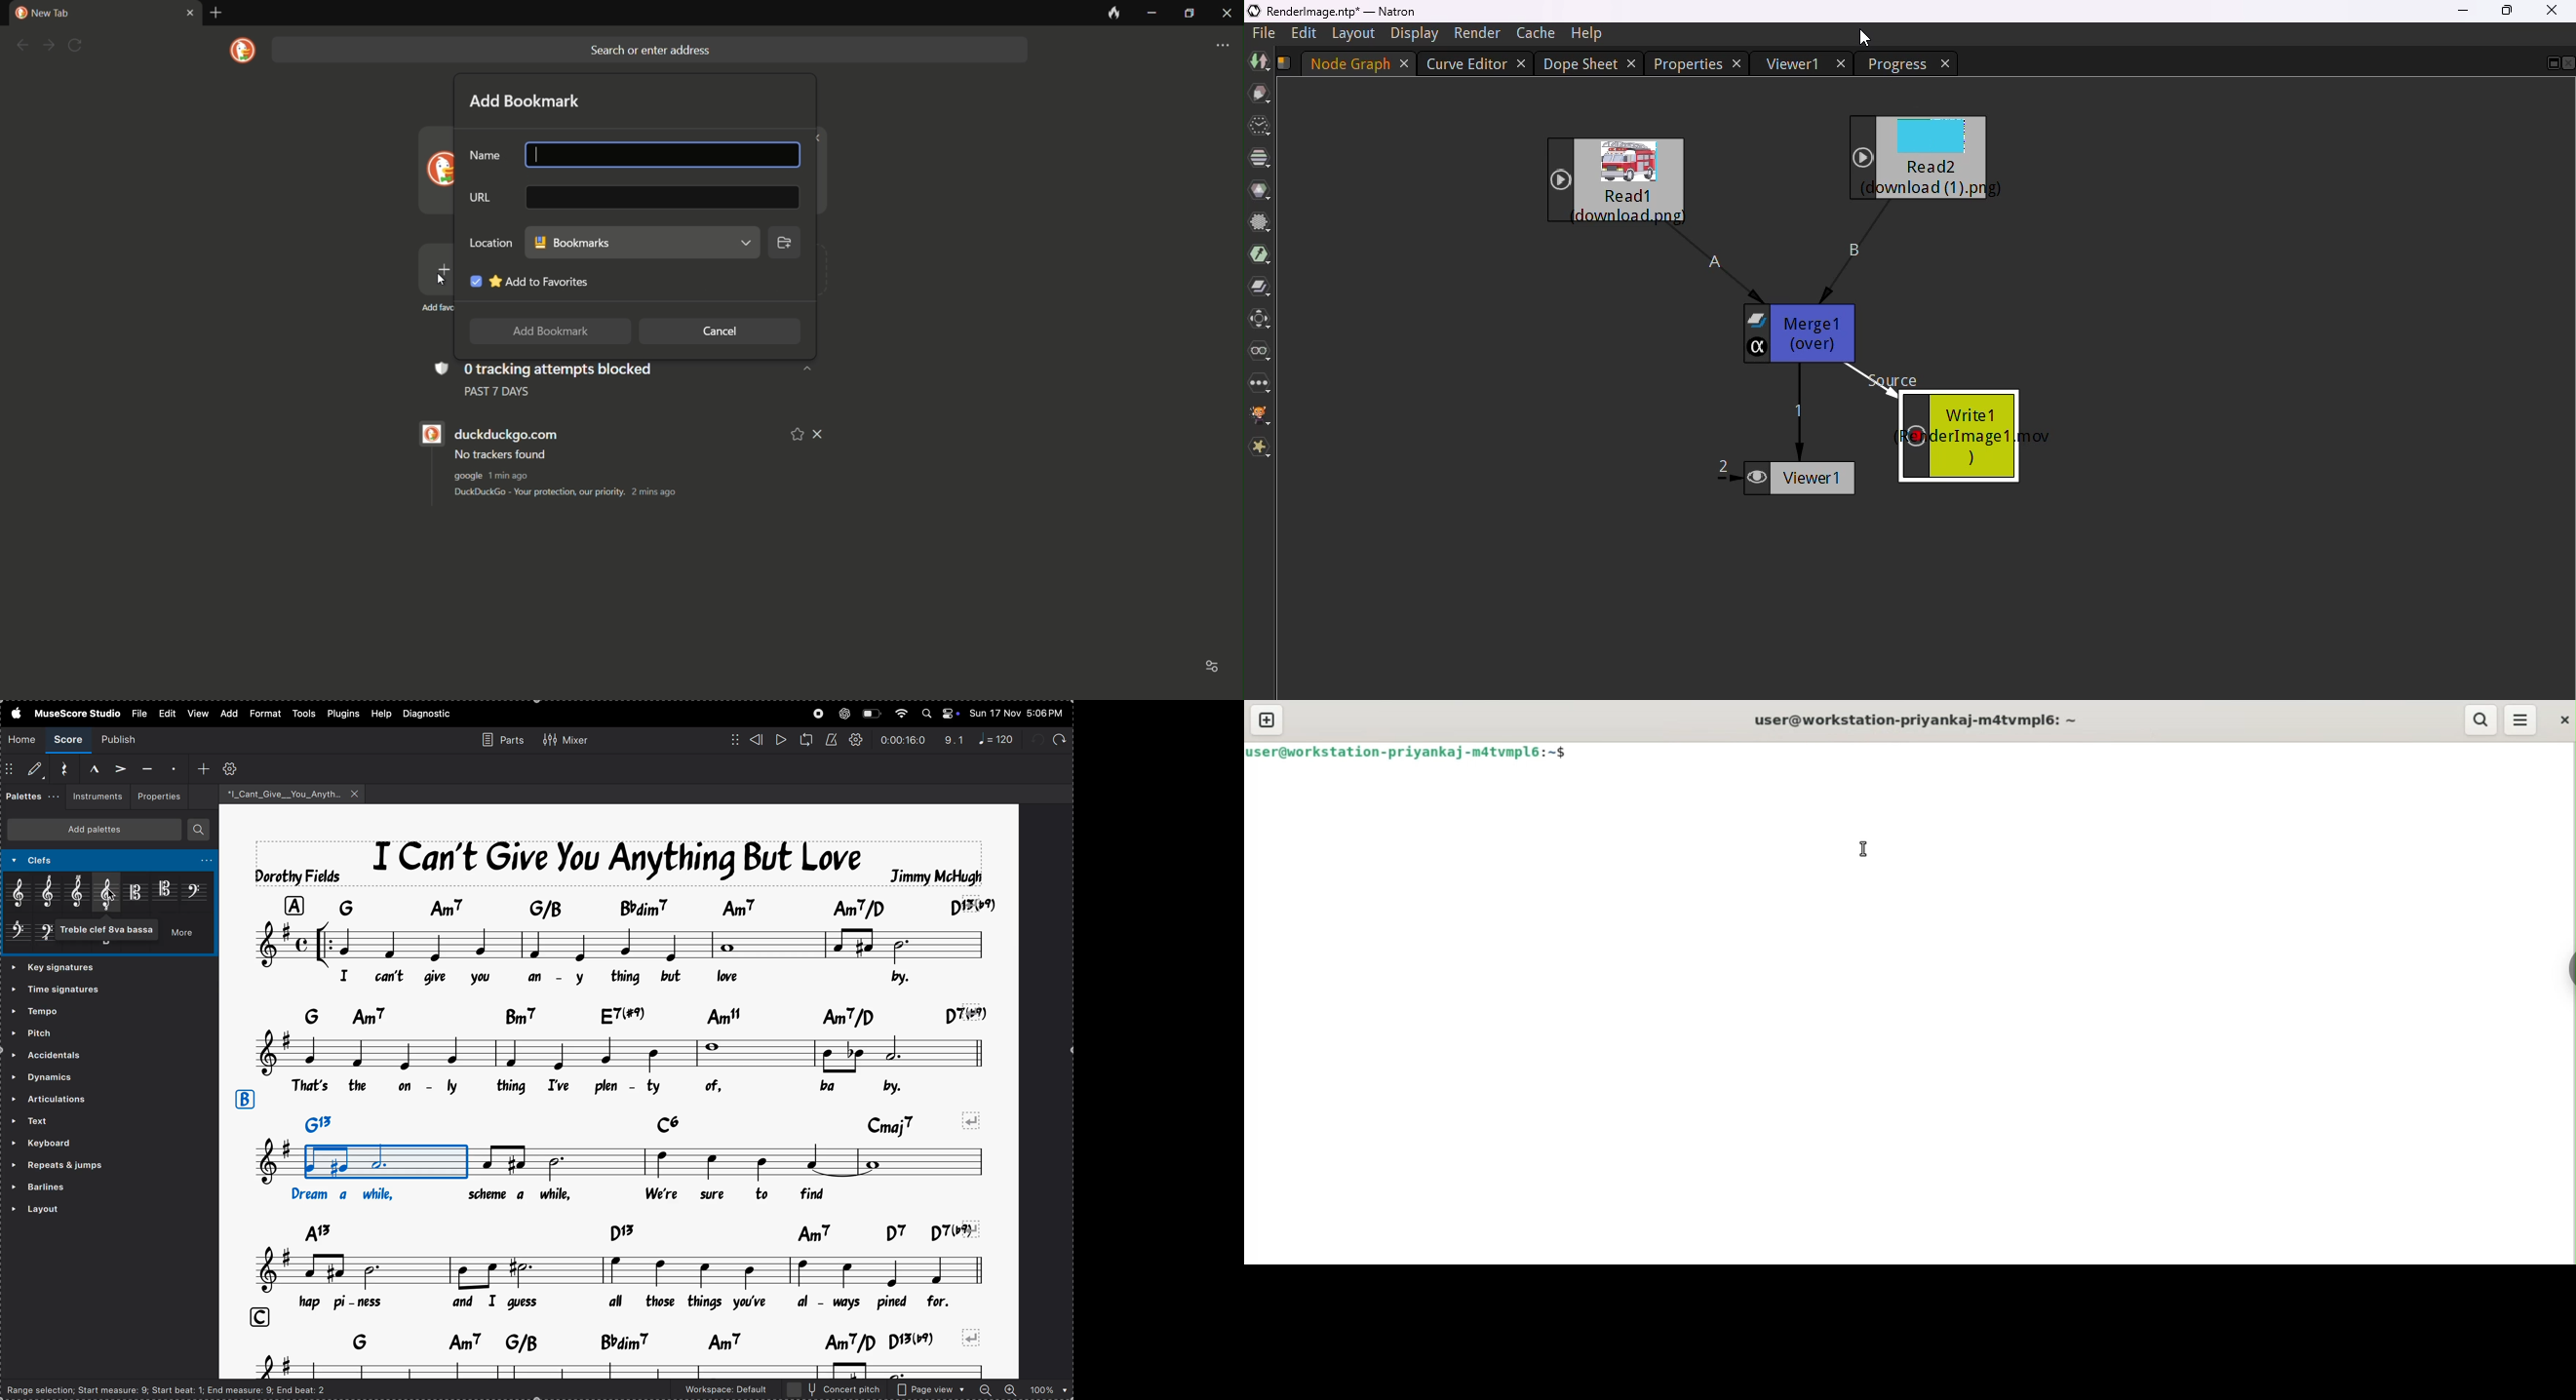 This screenshot has width=2576, height=1400. What do you see at coordinates (608, 1163) in the screenshot?
I see `notes` at bounding box center [608, 1163].